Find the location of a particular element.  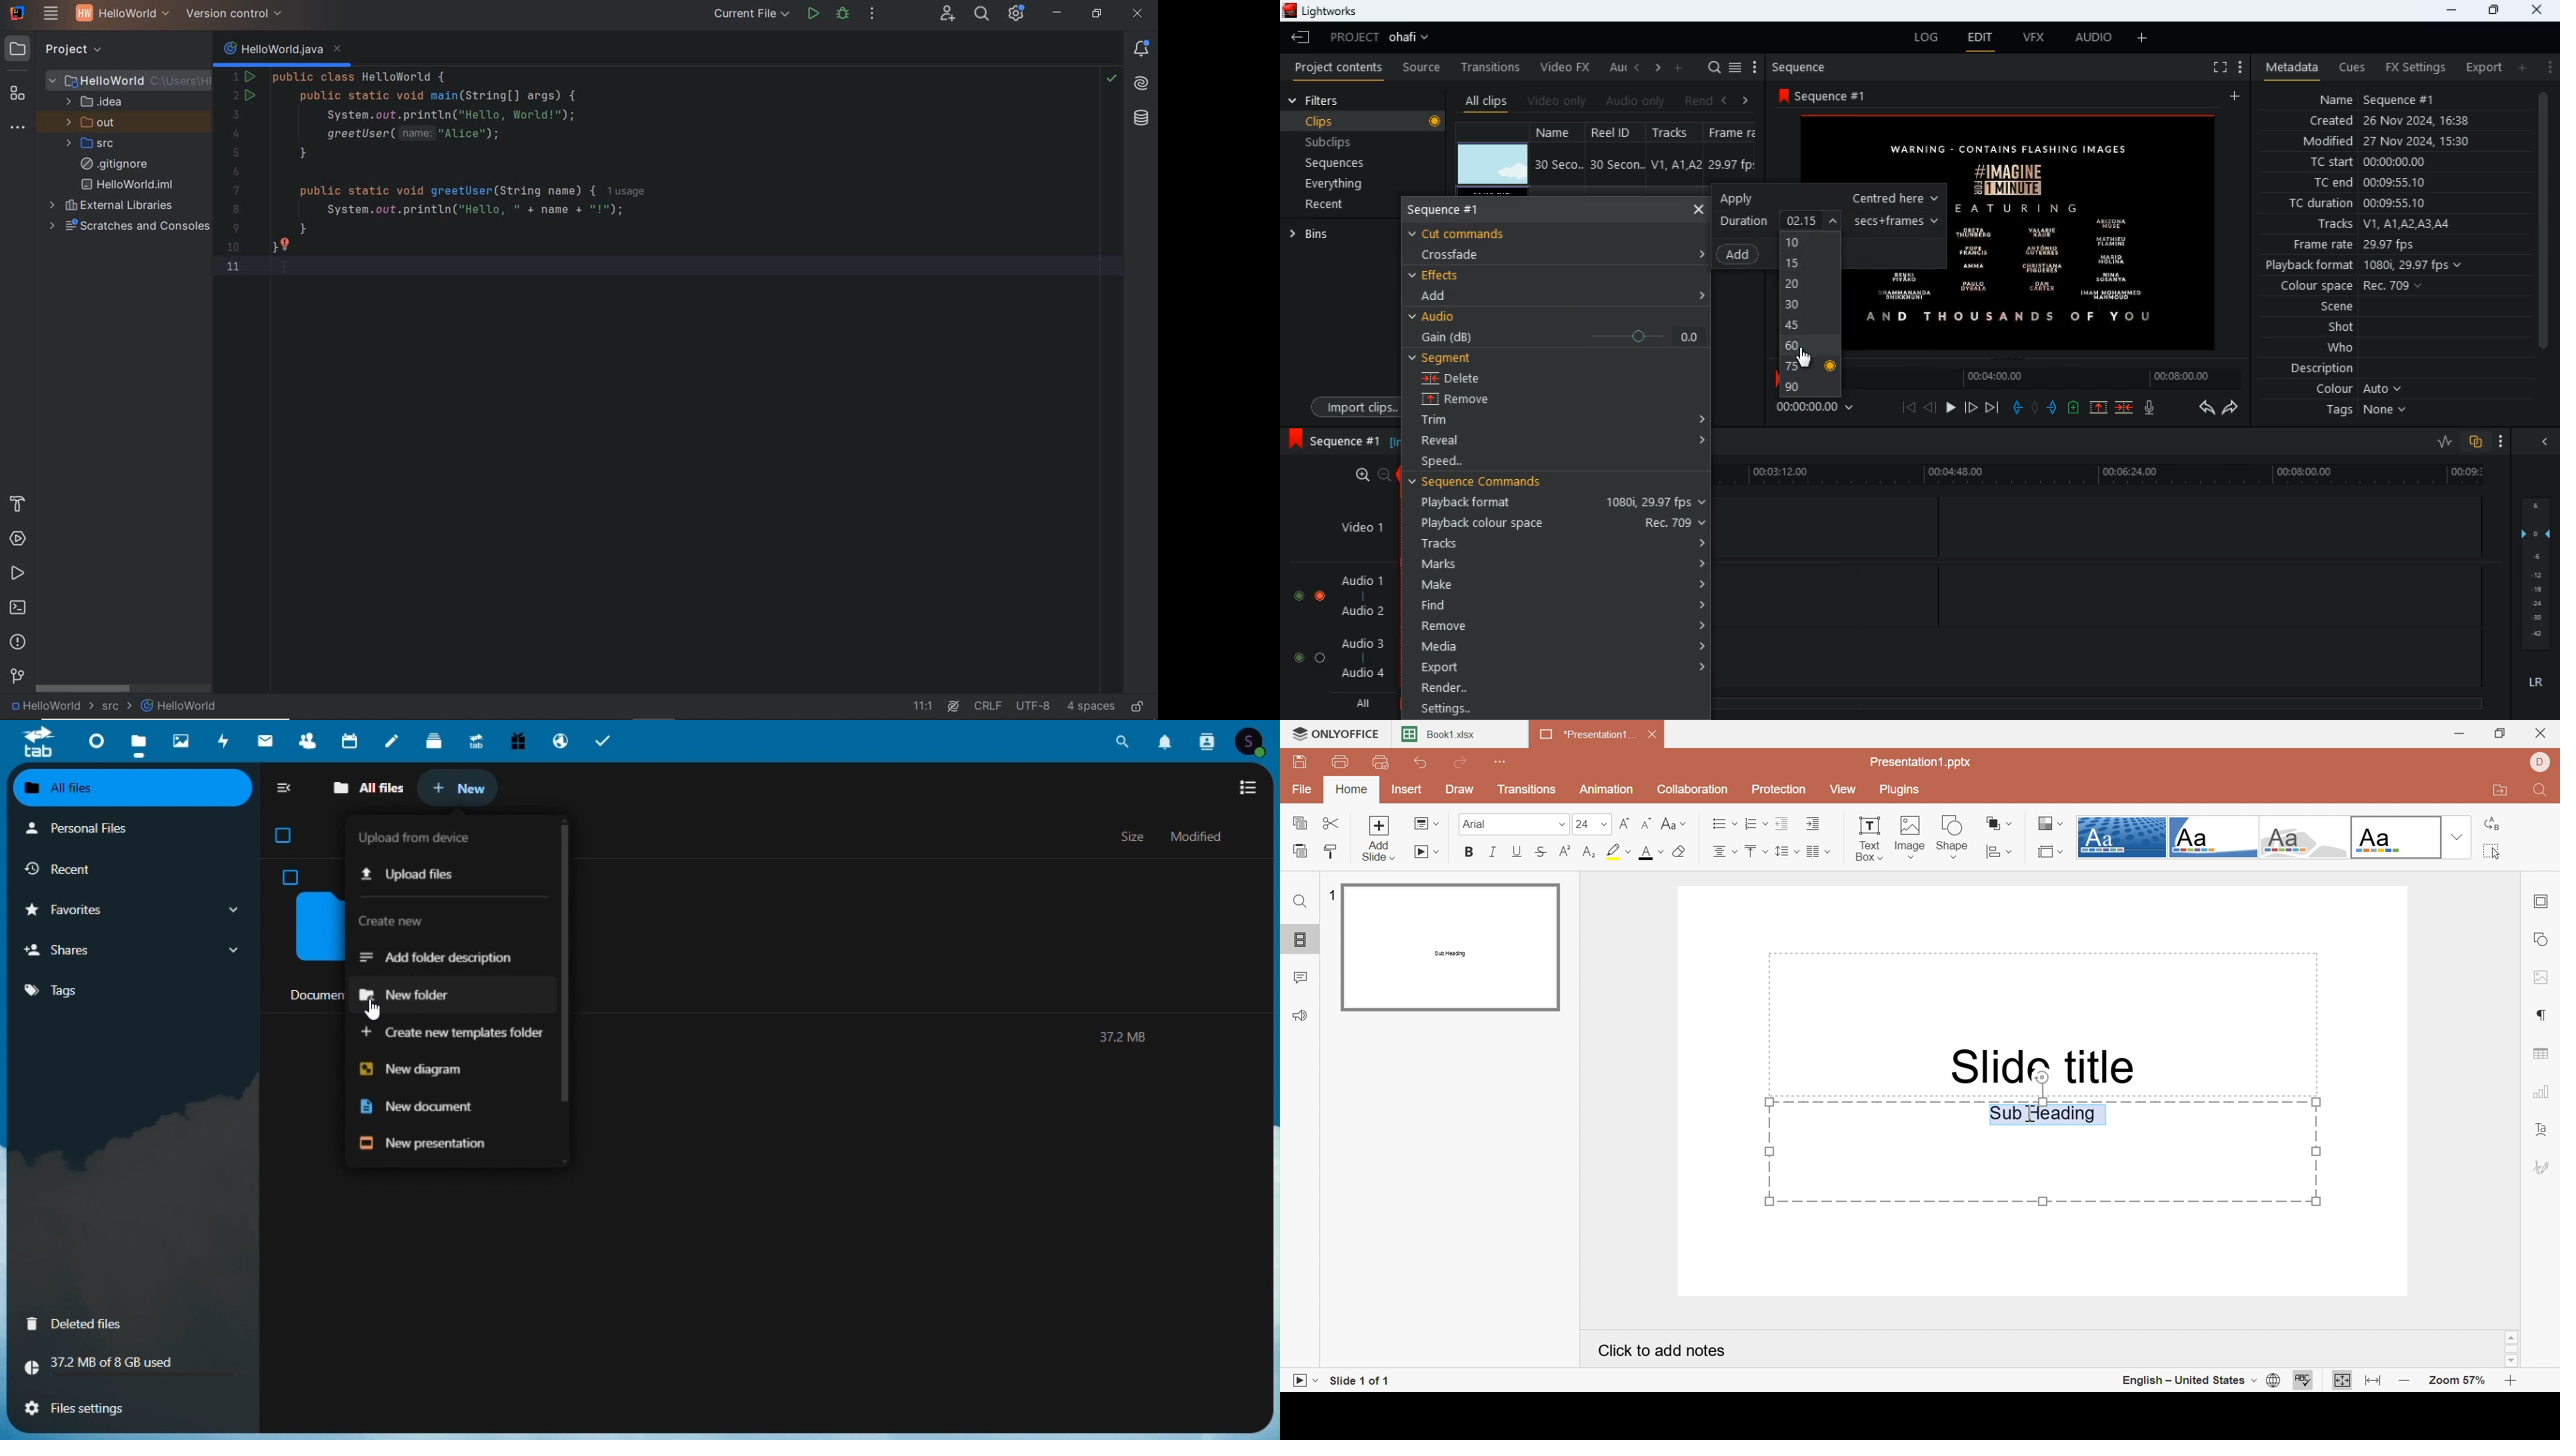

push is located at coordinates (2055, 409).